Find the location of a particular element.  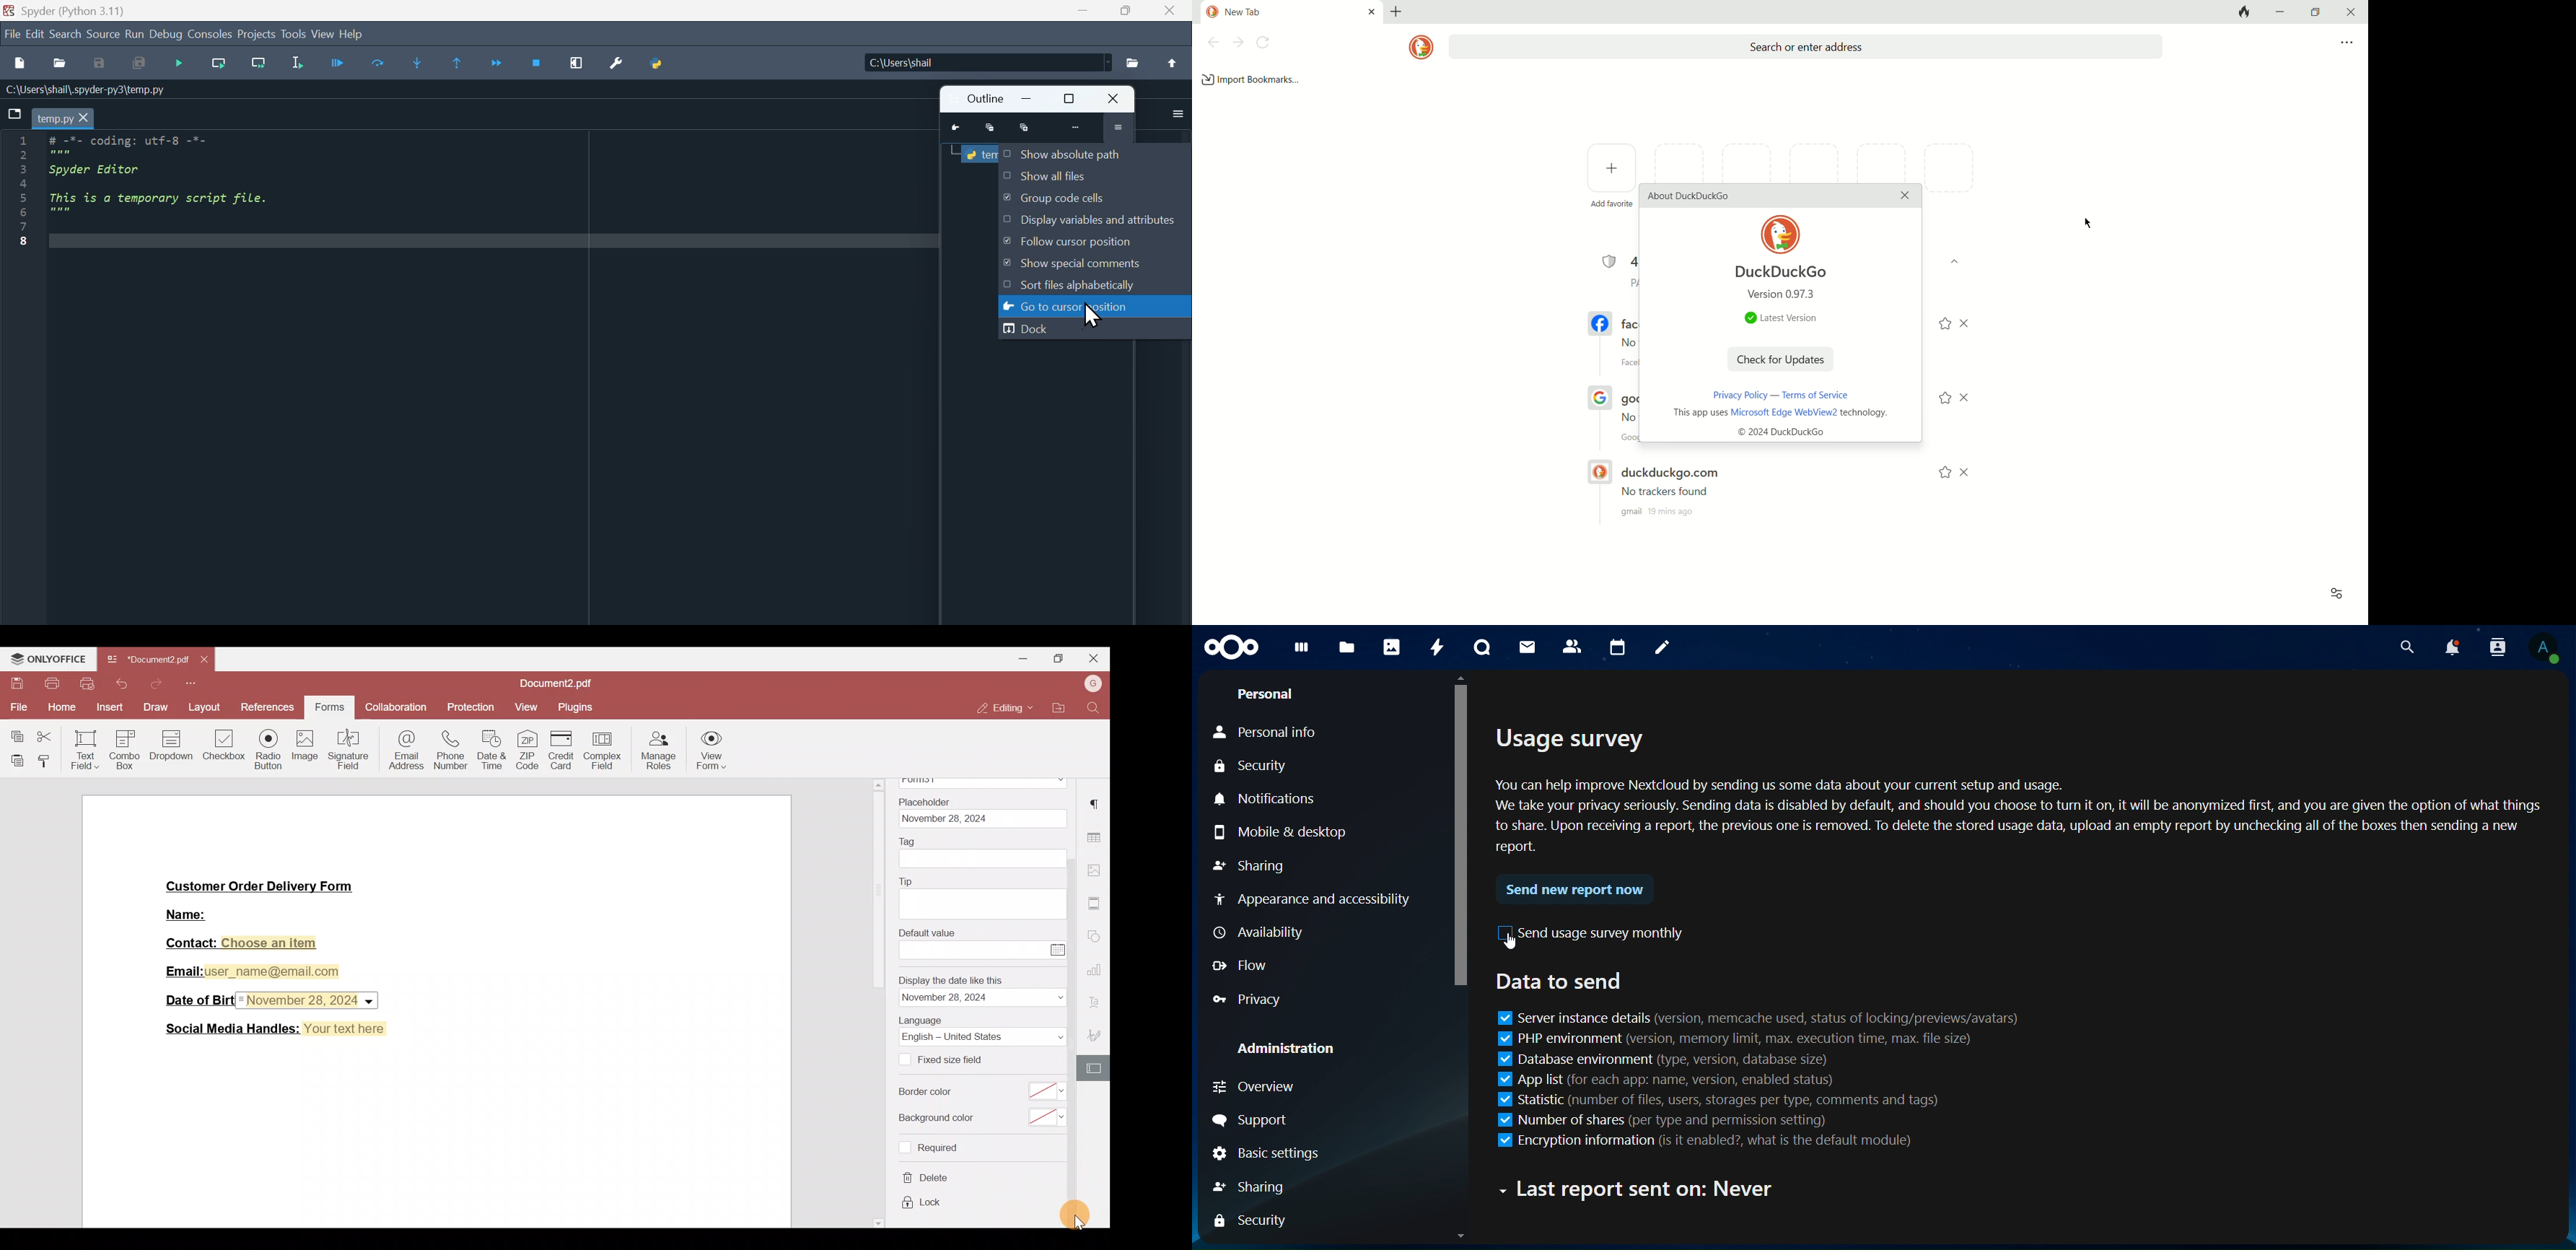

# -7- coding: utr-8 -"-Spyder EditorThis is a temporary script file. is located at coordinates (179, 181).